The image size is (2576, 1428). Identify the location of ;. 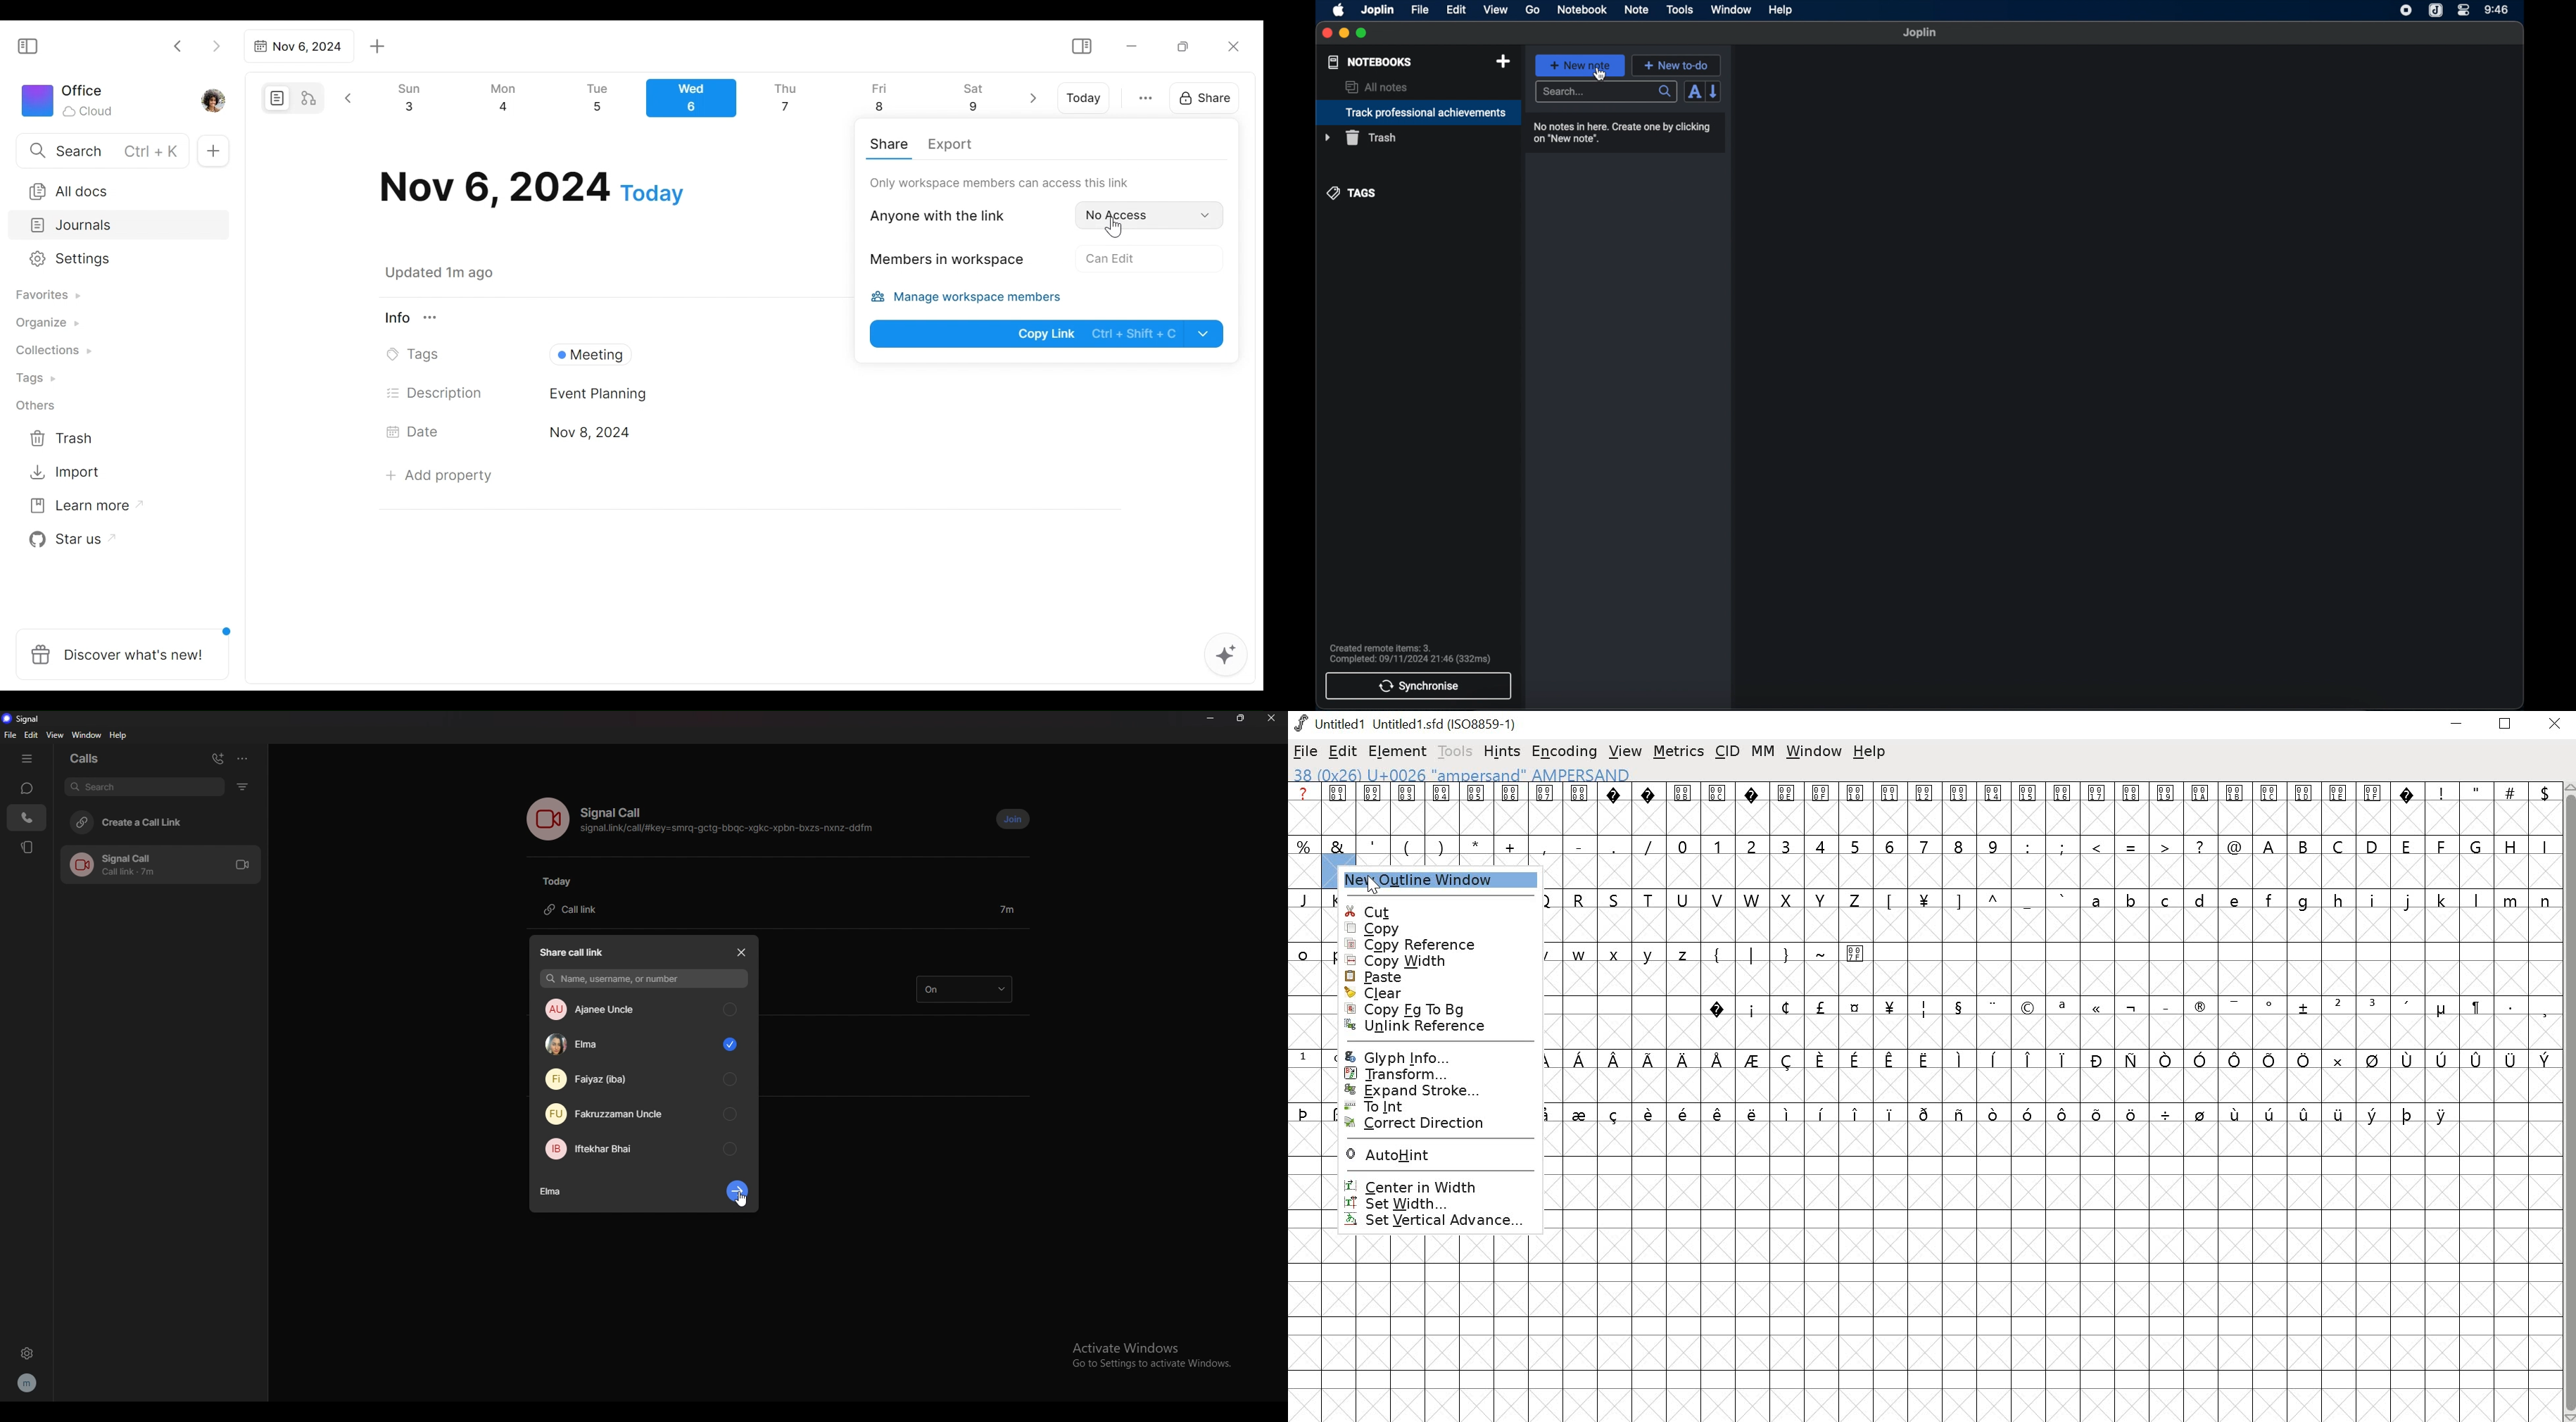
(2064, 846).